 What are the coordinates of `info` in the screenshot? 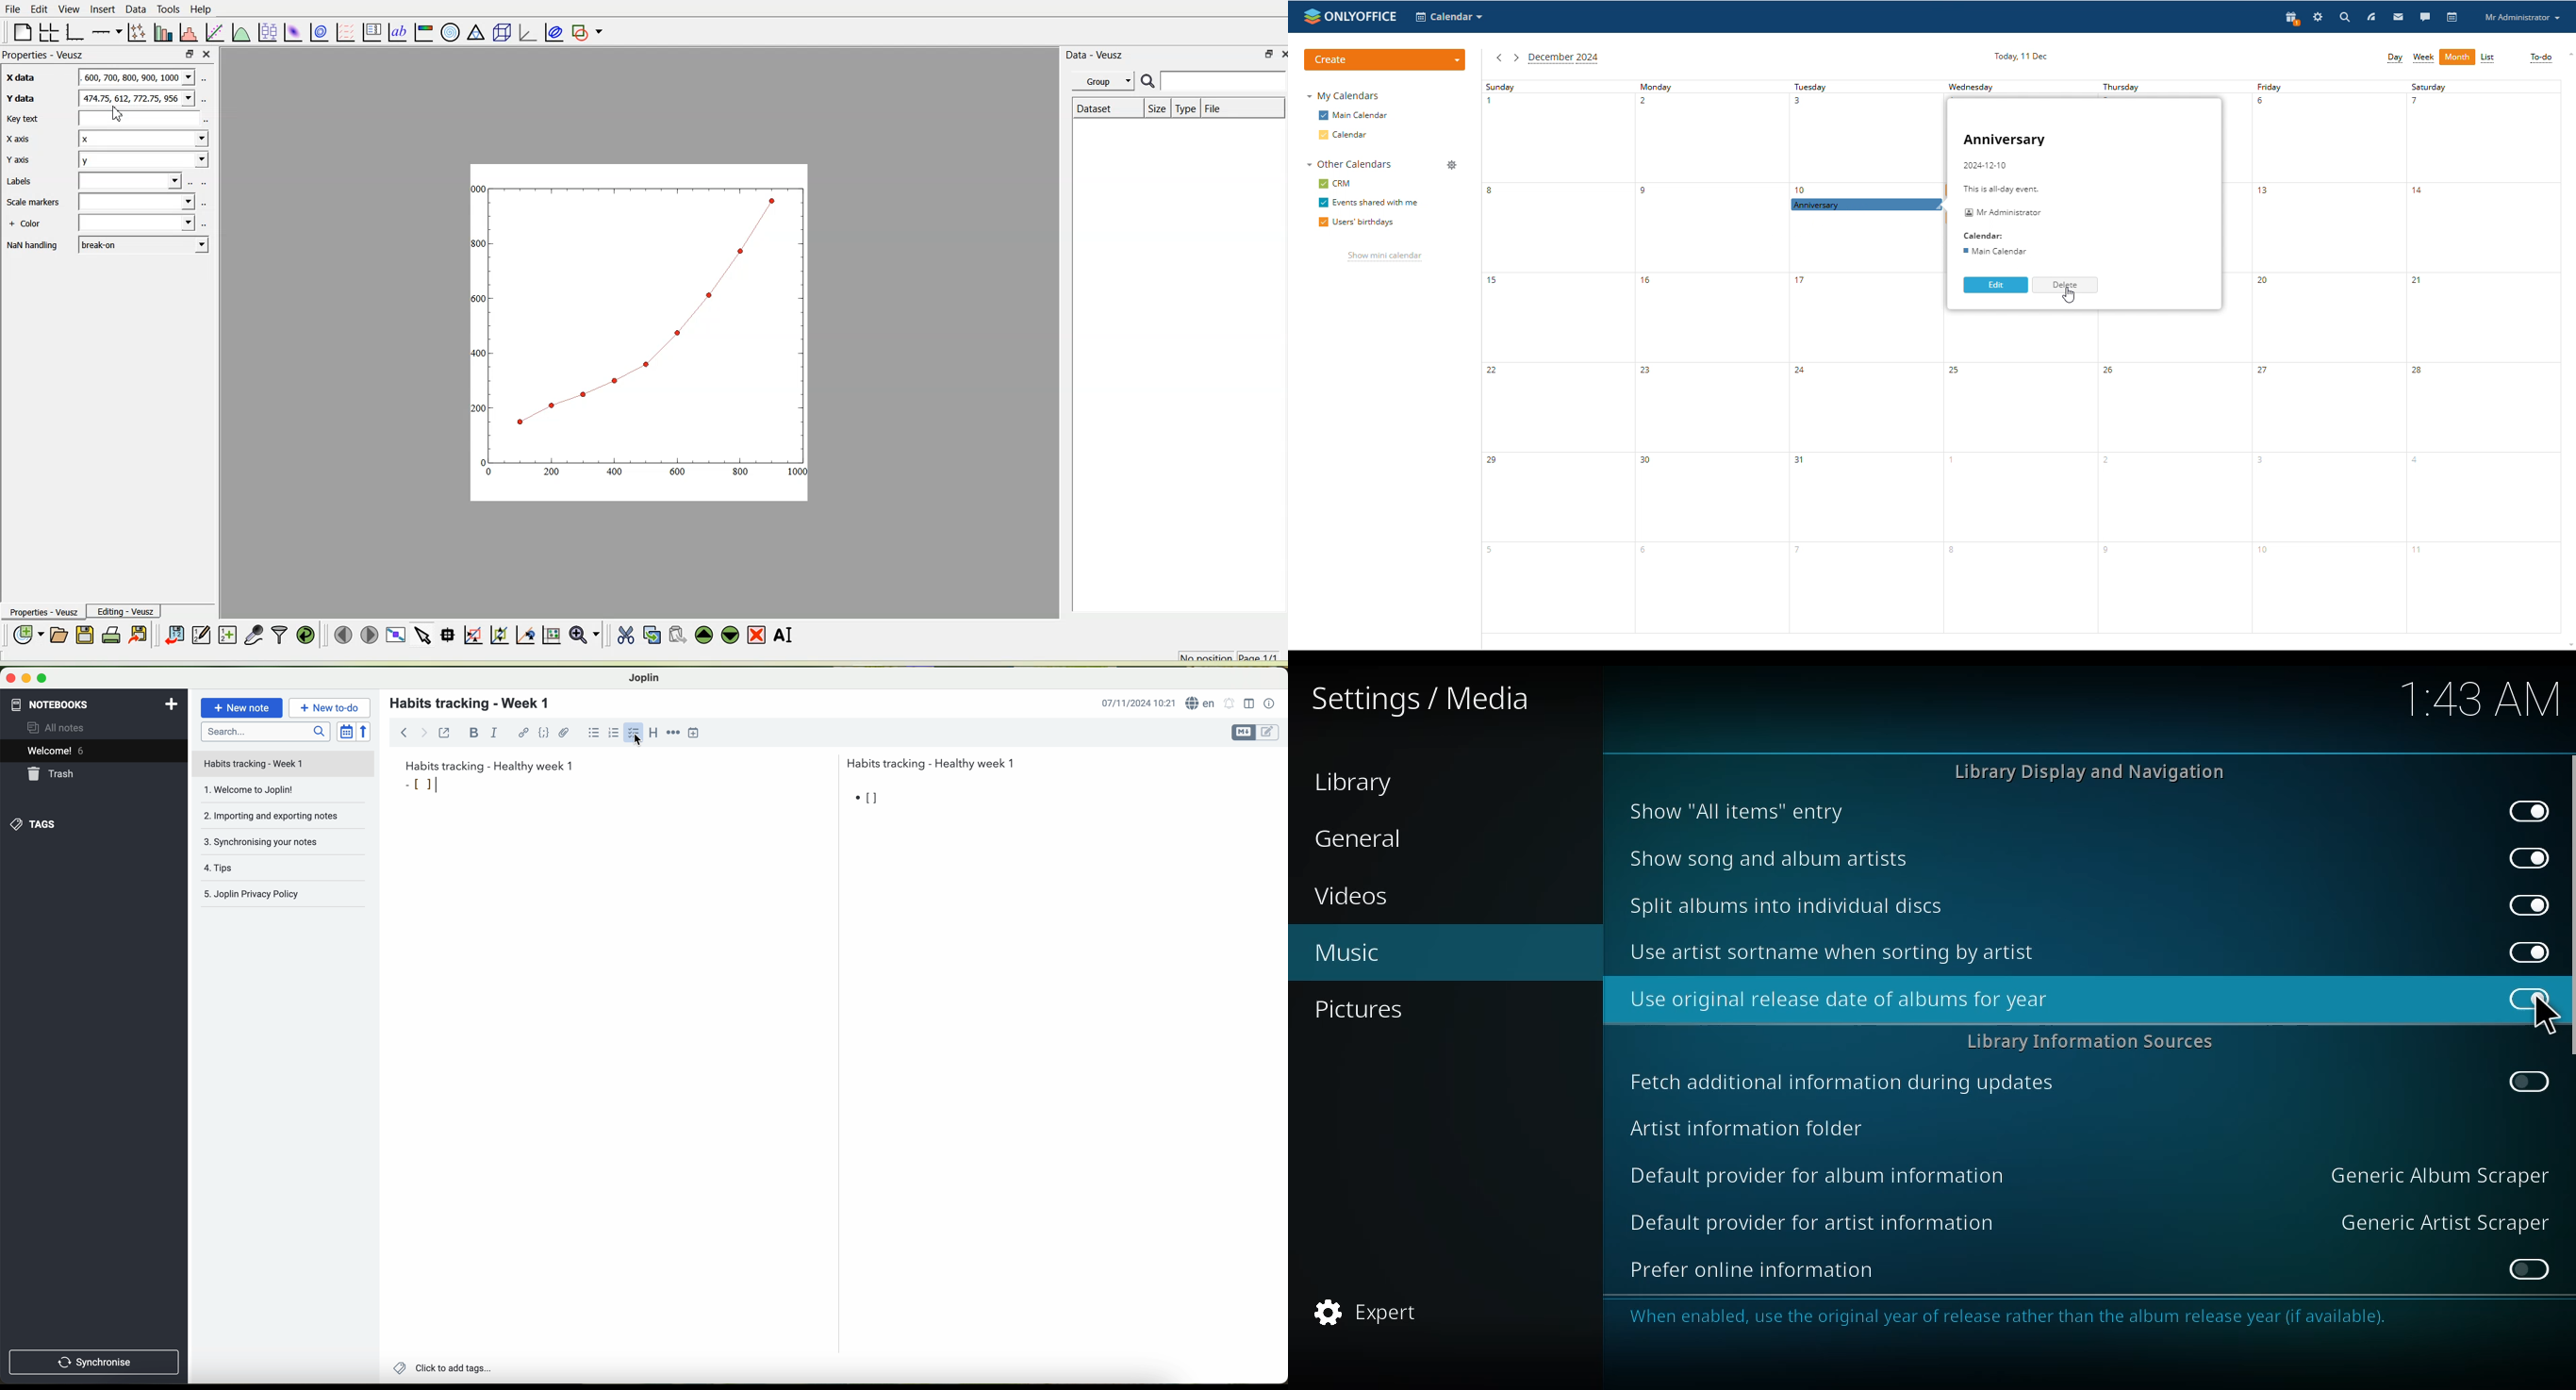 It's located at (2067, 1316).